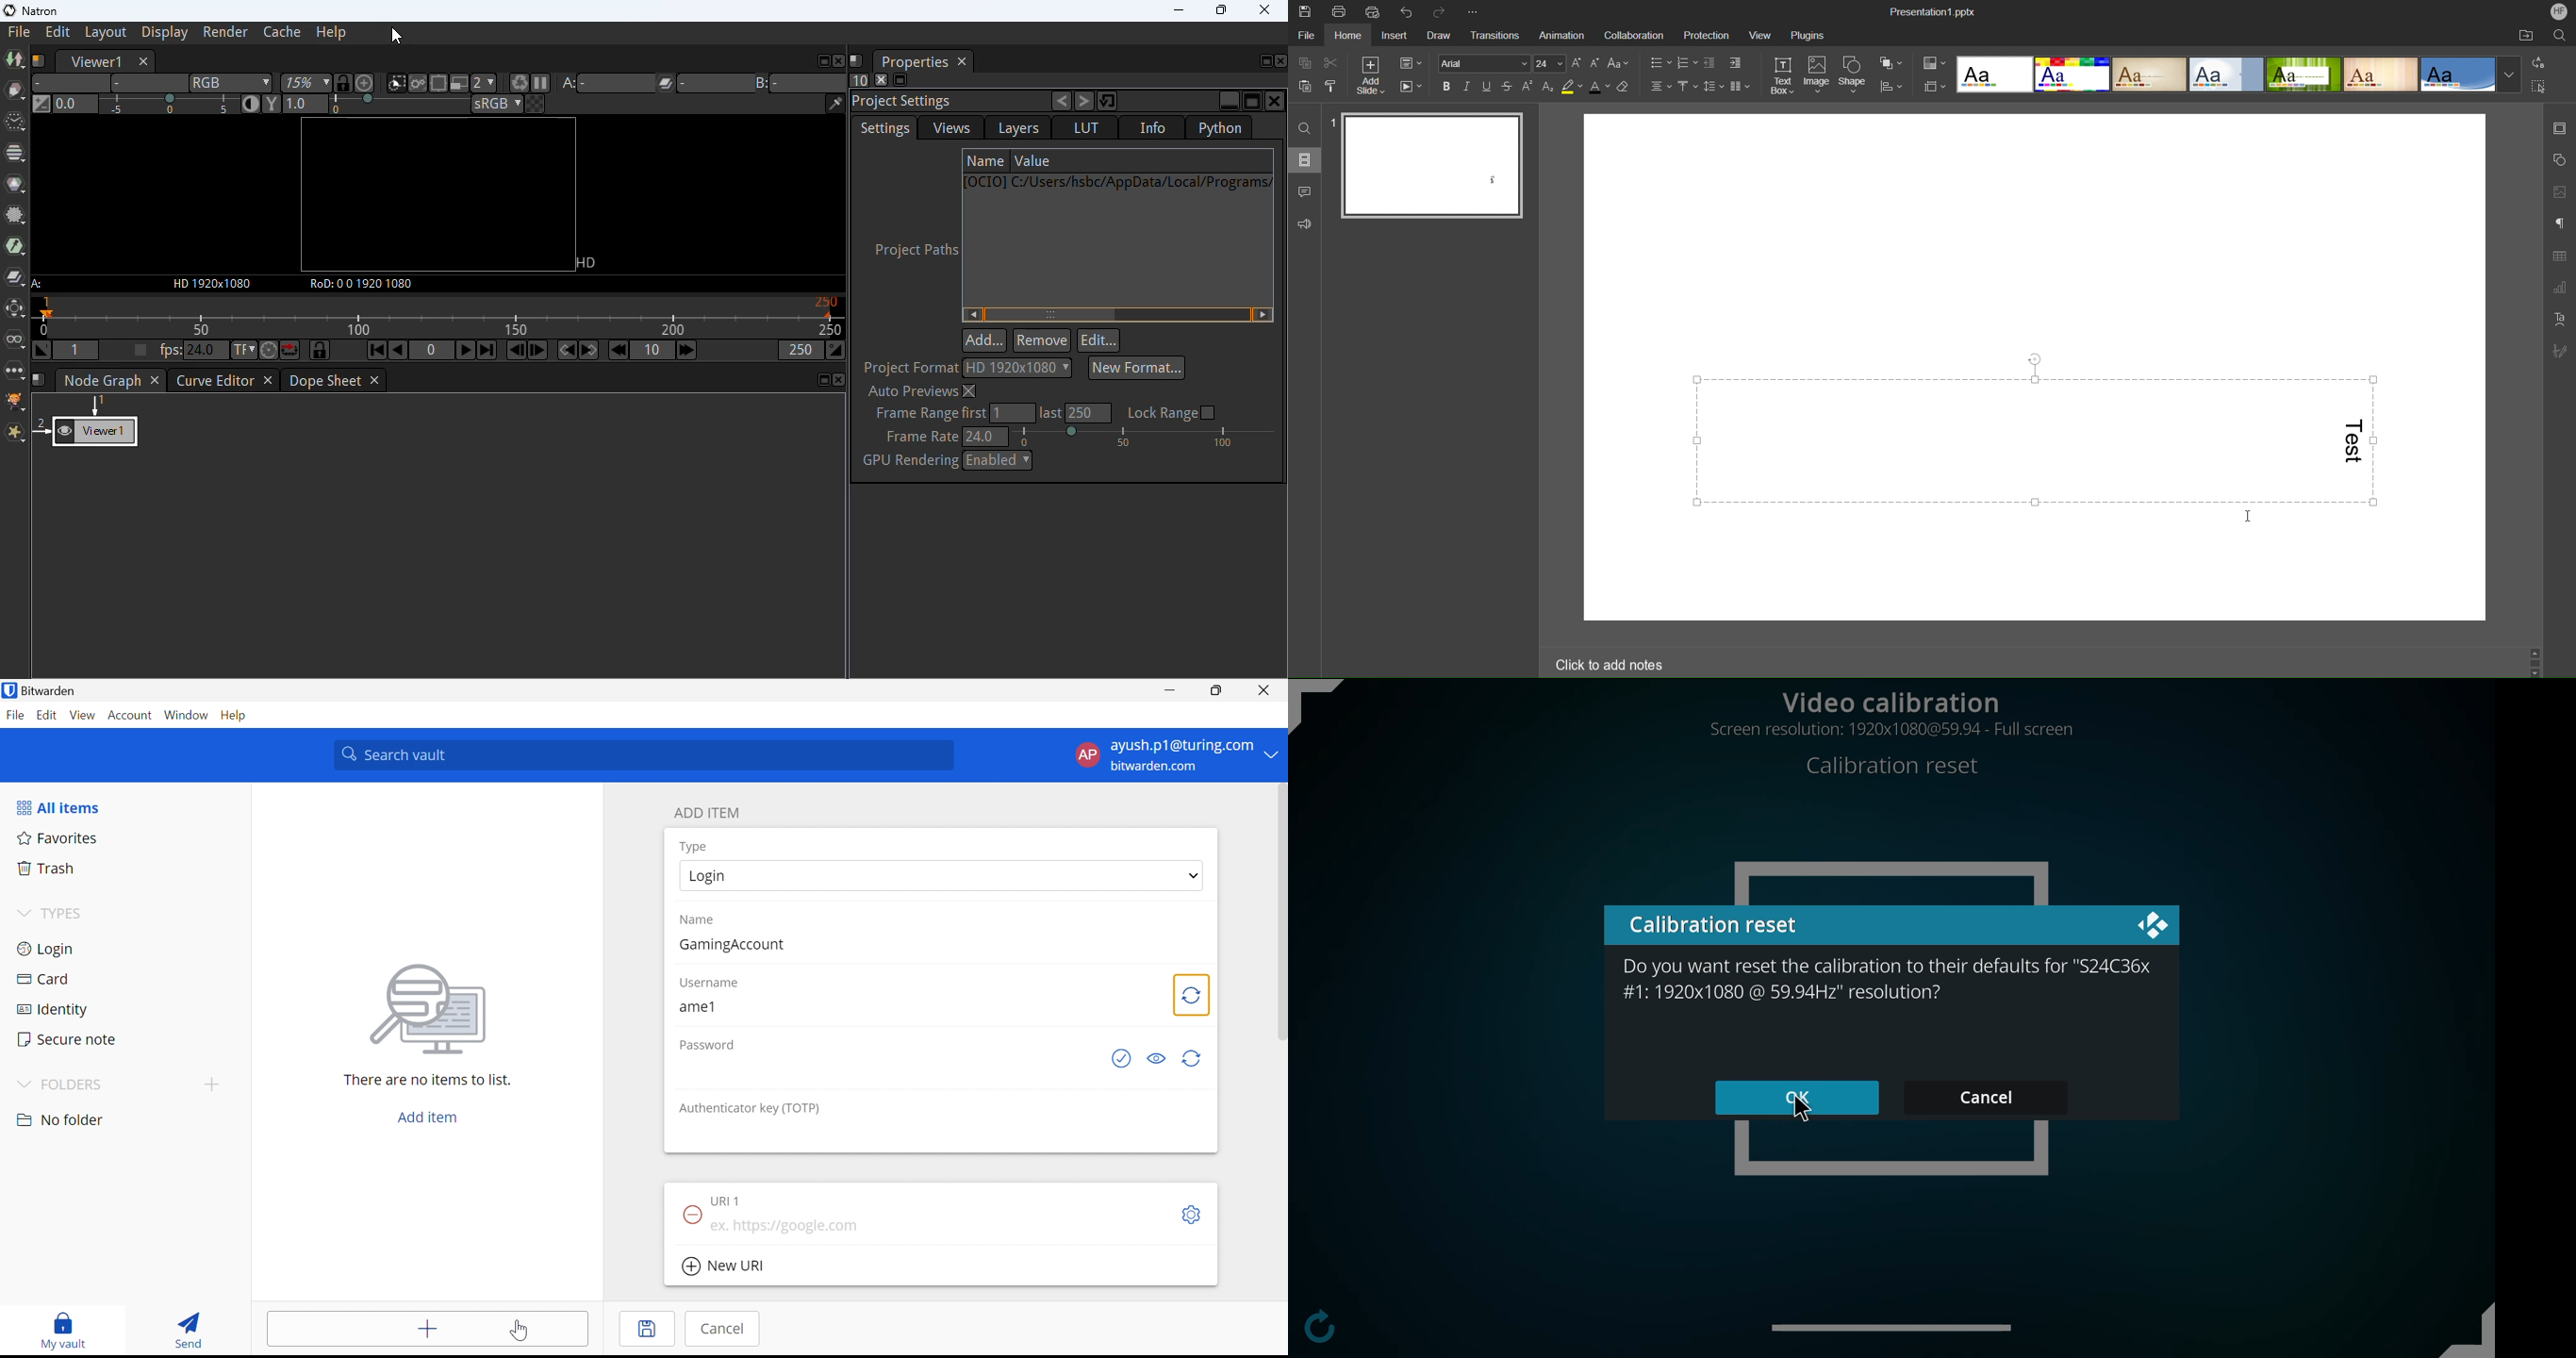  What do you see at coordinates (15, 716) in the screenshot?
I see `File` at bounding box center [15, 716].